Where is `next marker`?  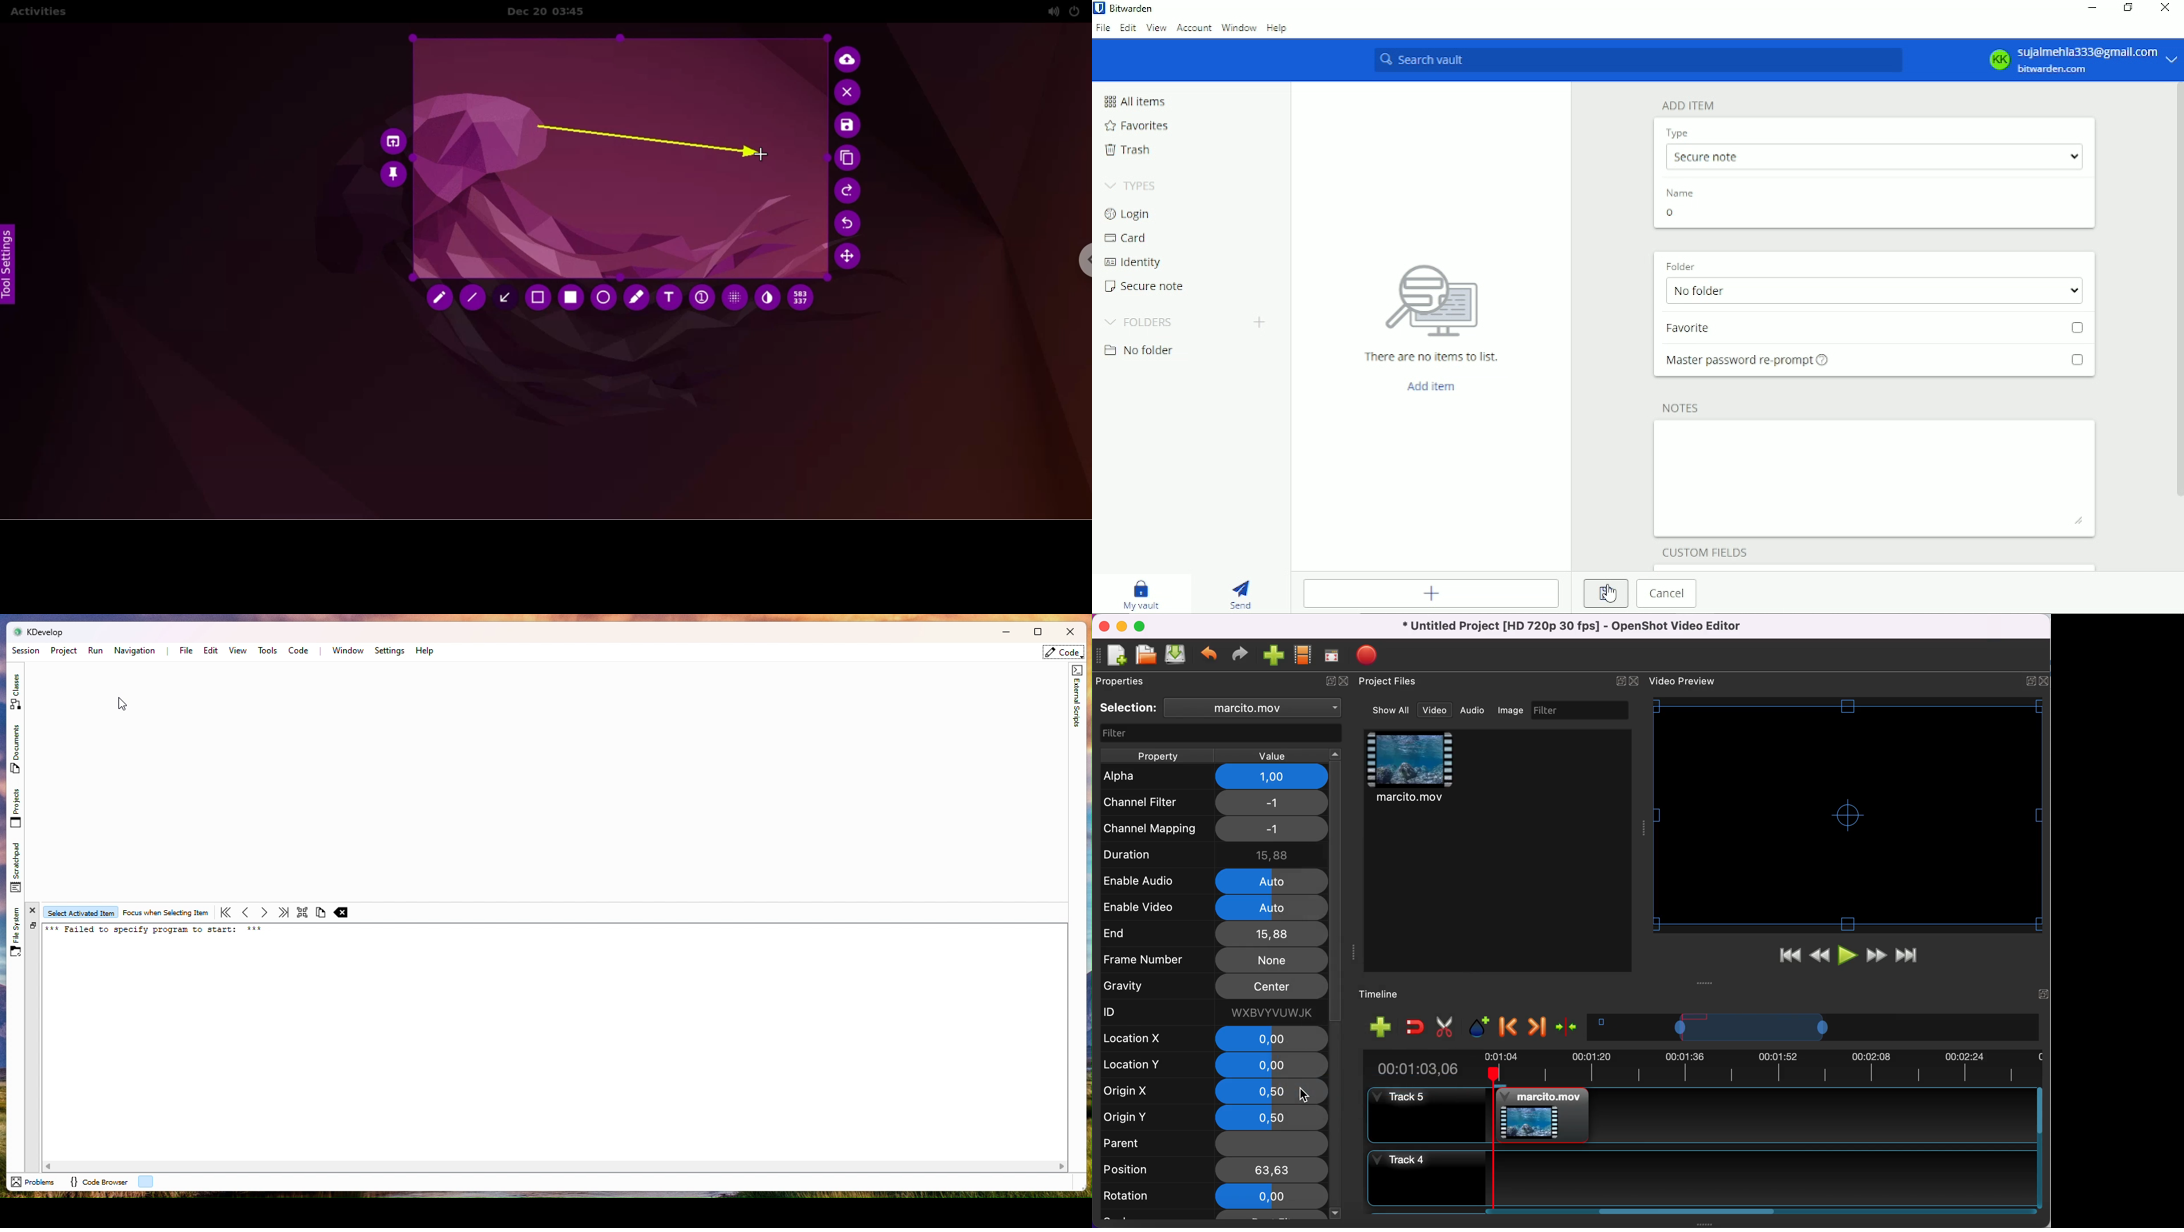
next marker is located at coordinates (1538, 1027).